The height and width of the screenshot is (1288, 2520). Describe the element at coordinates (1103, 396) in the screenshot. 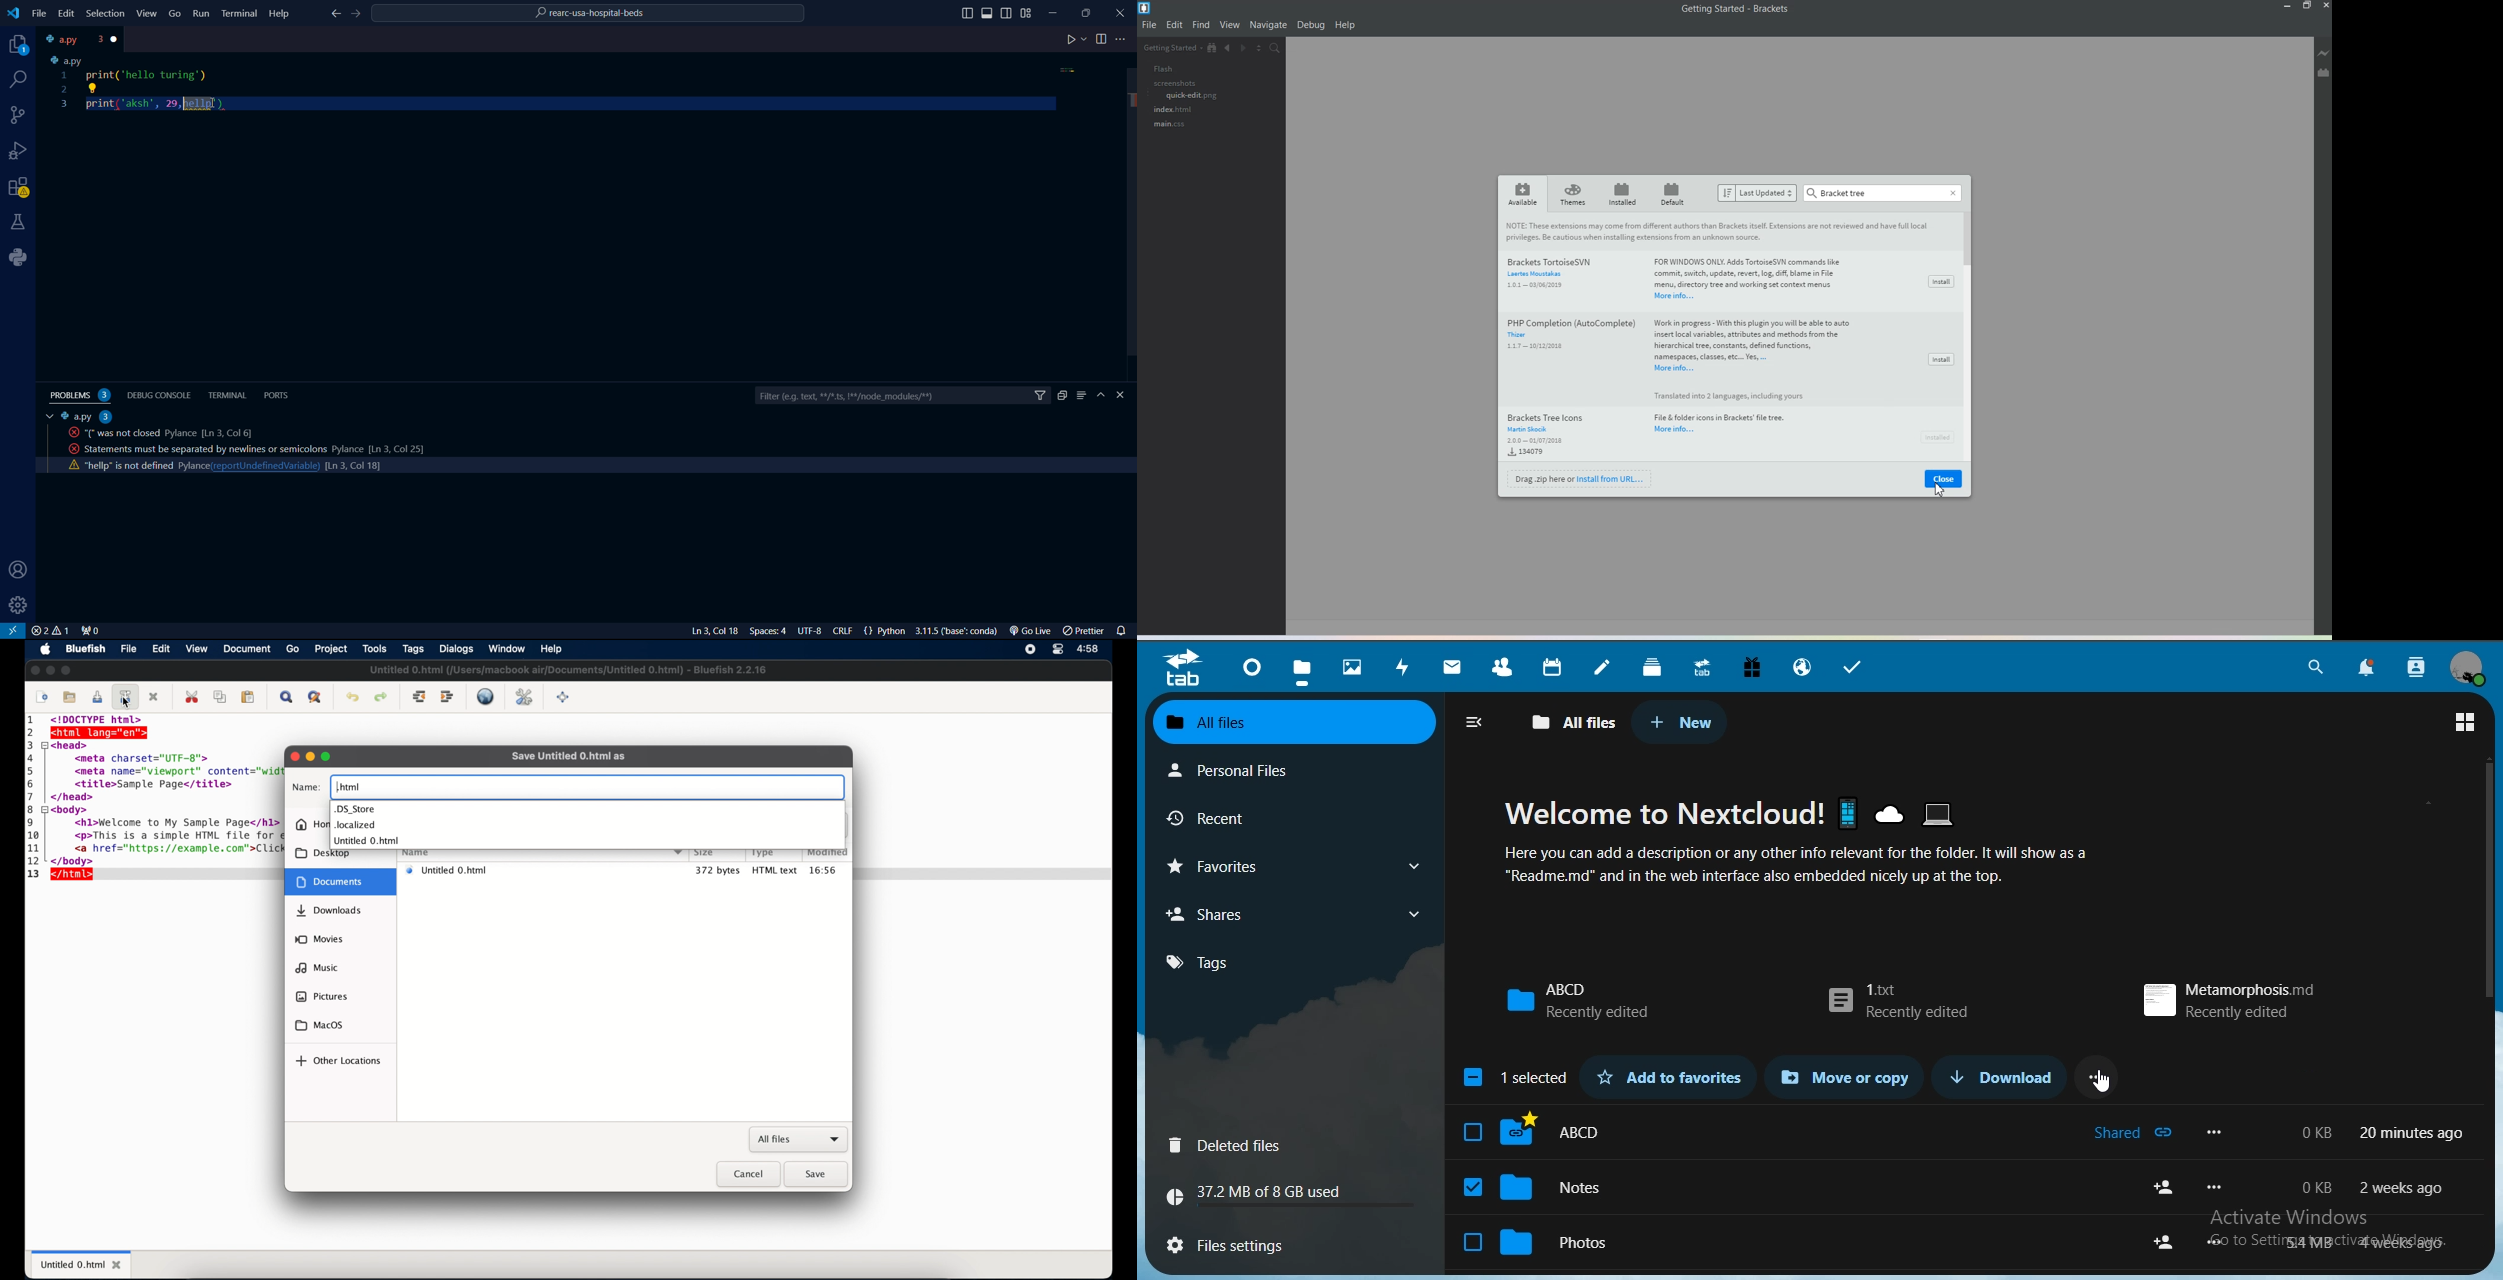

I see `hide` at that location.